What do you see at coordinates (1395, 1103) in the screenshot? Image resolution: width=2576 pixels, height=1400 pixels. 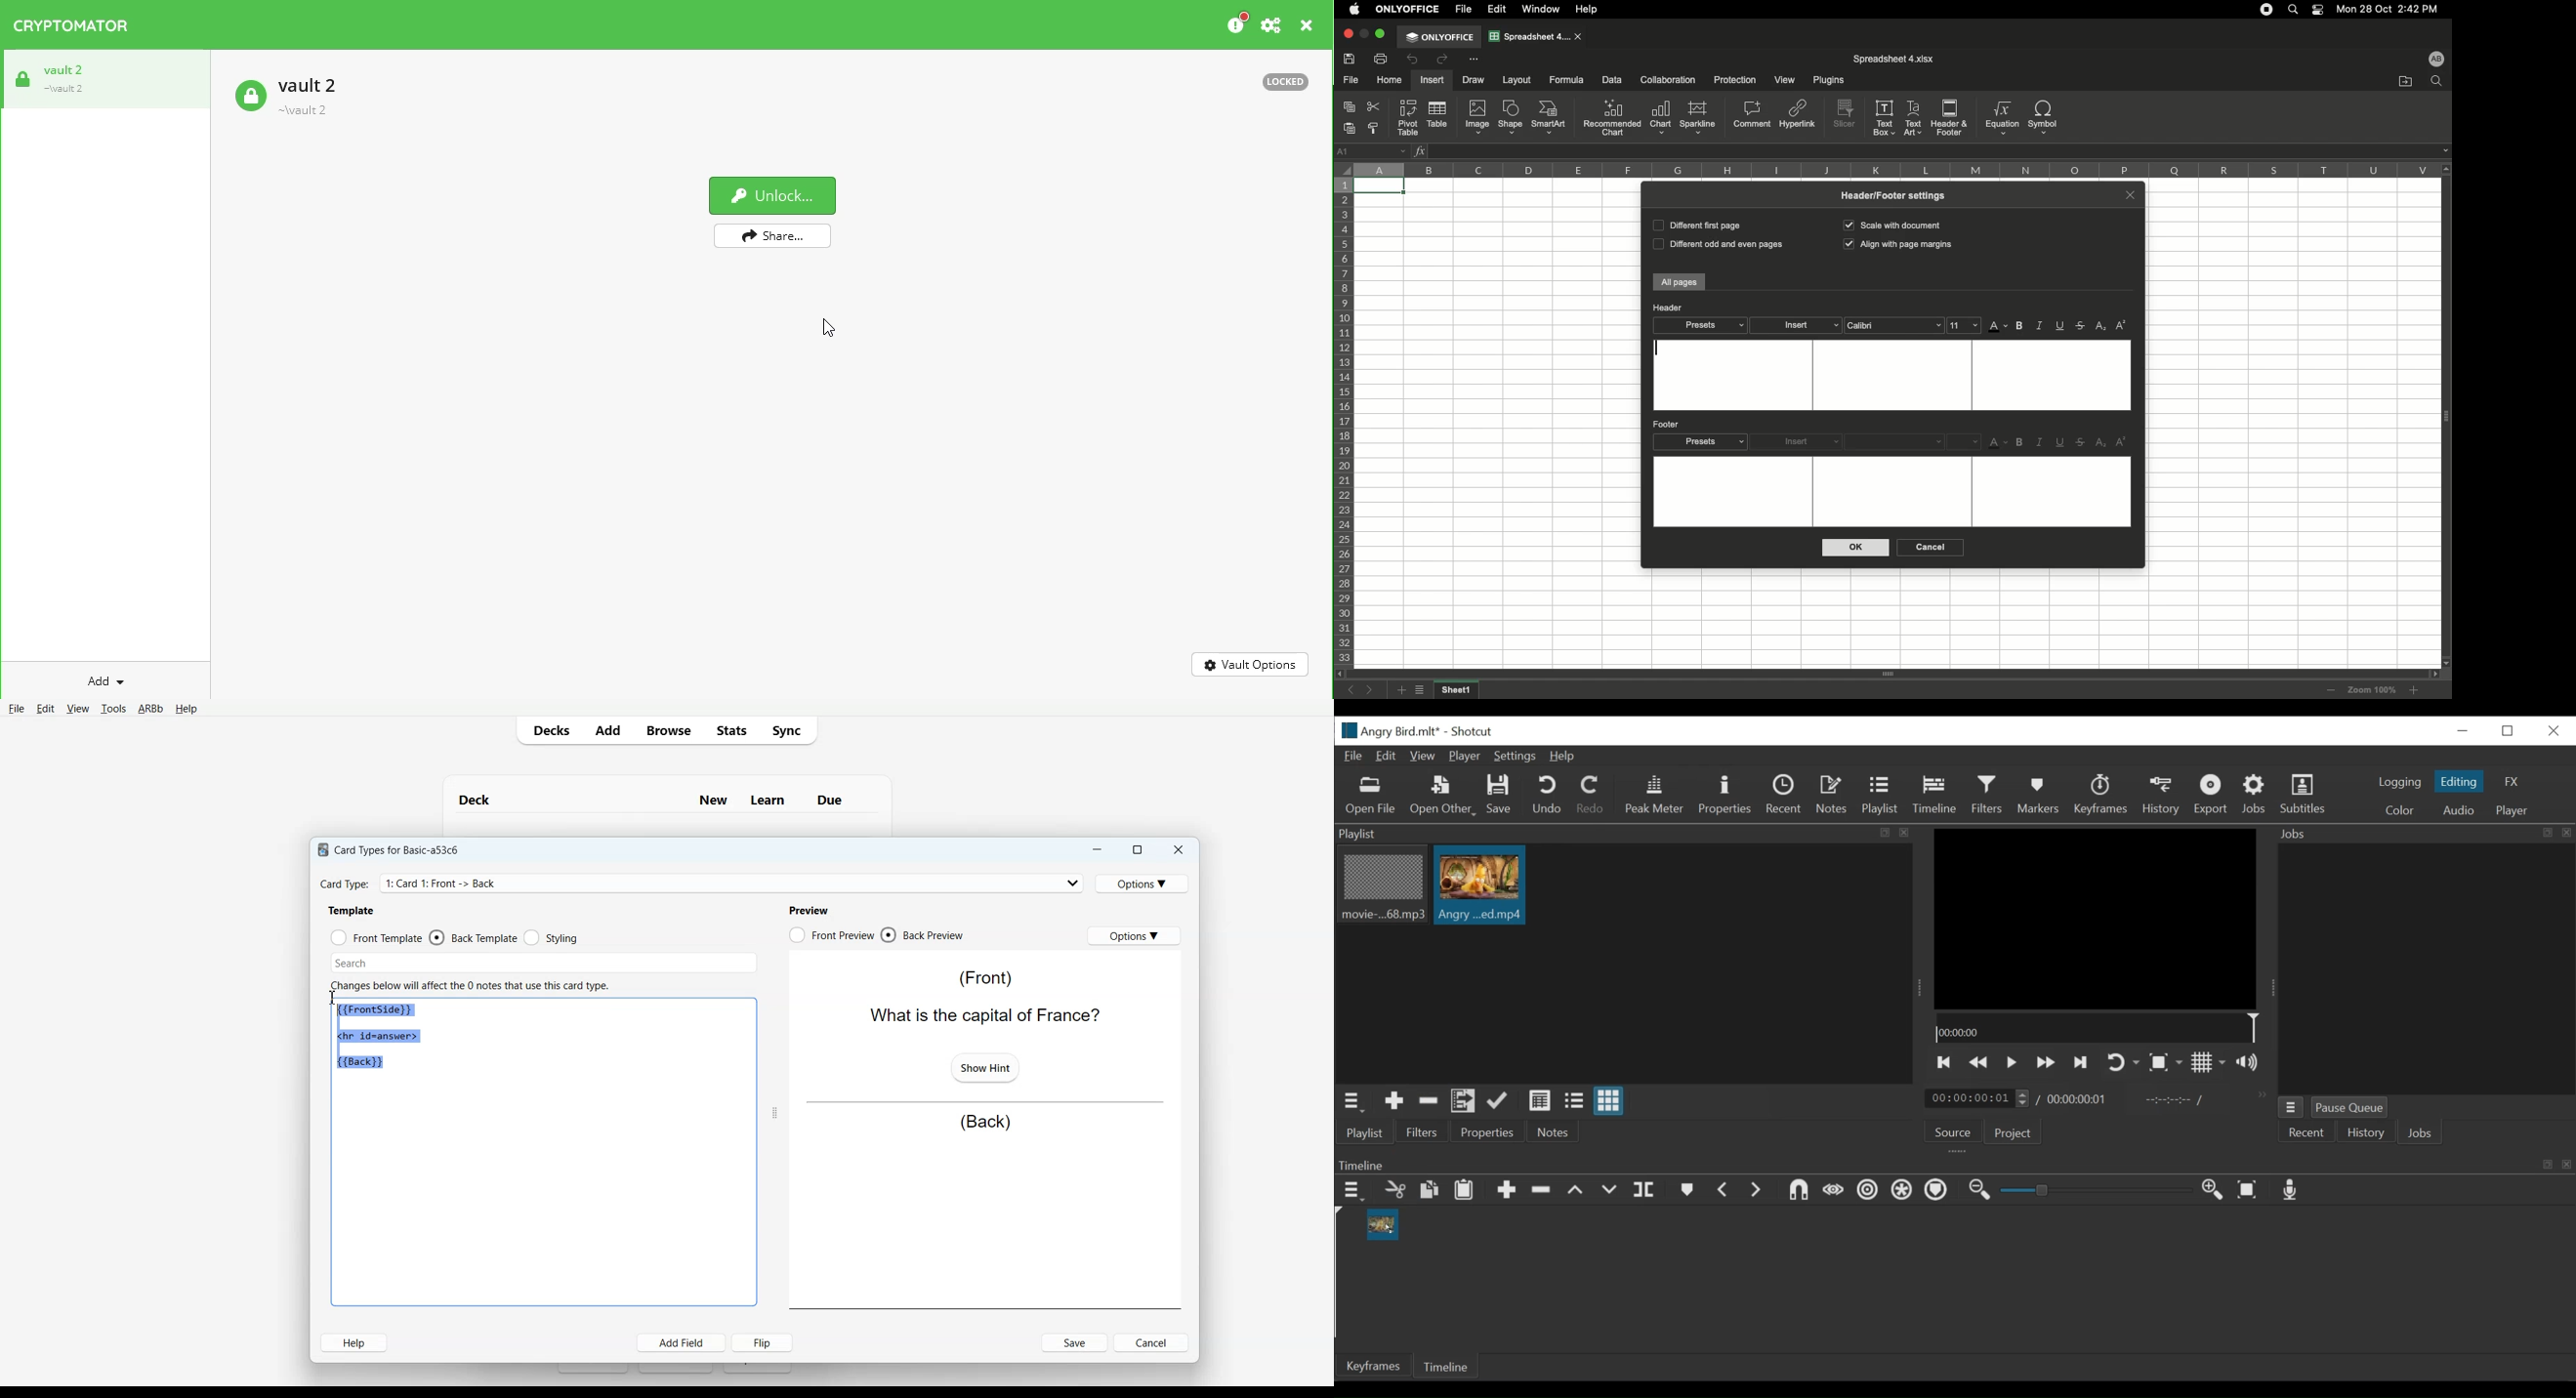 I see `Add the Source to the playlist` at bounding box center [1395, 1103].